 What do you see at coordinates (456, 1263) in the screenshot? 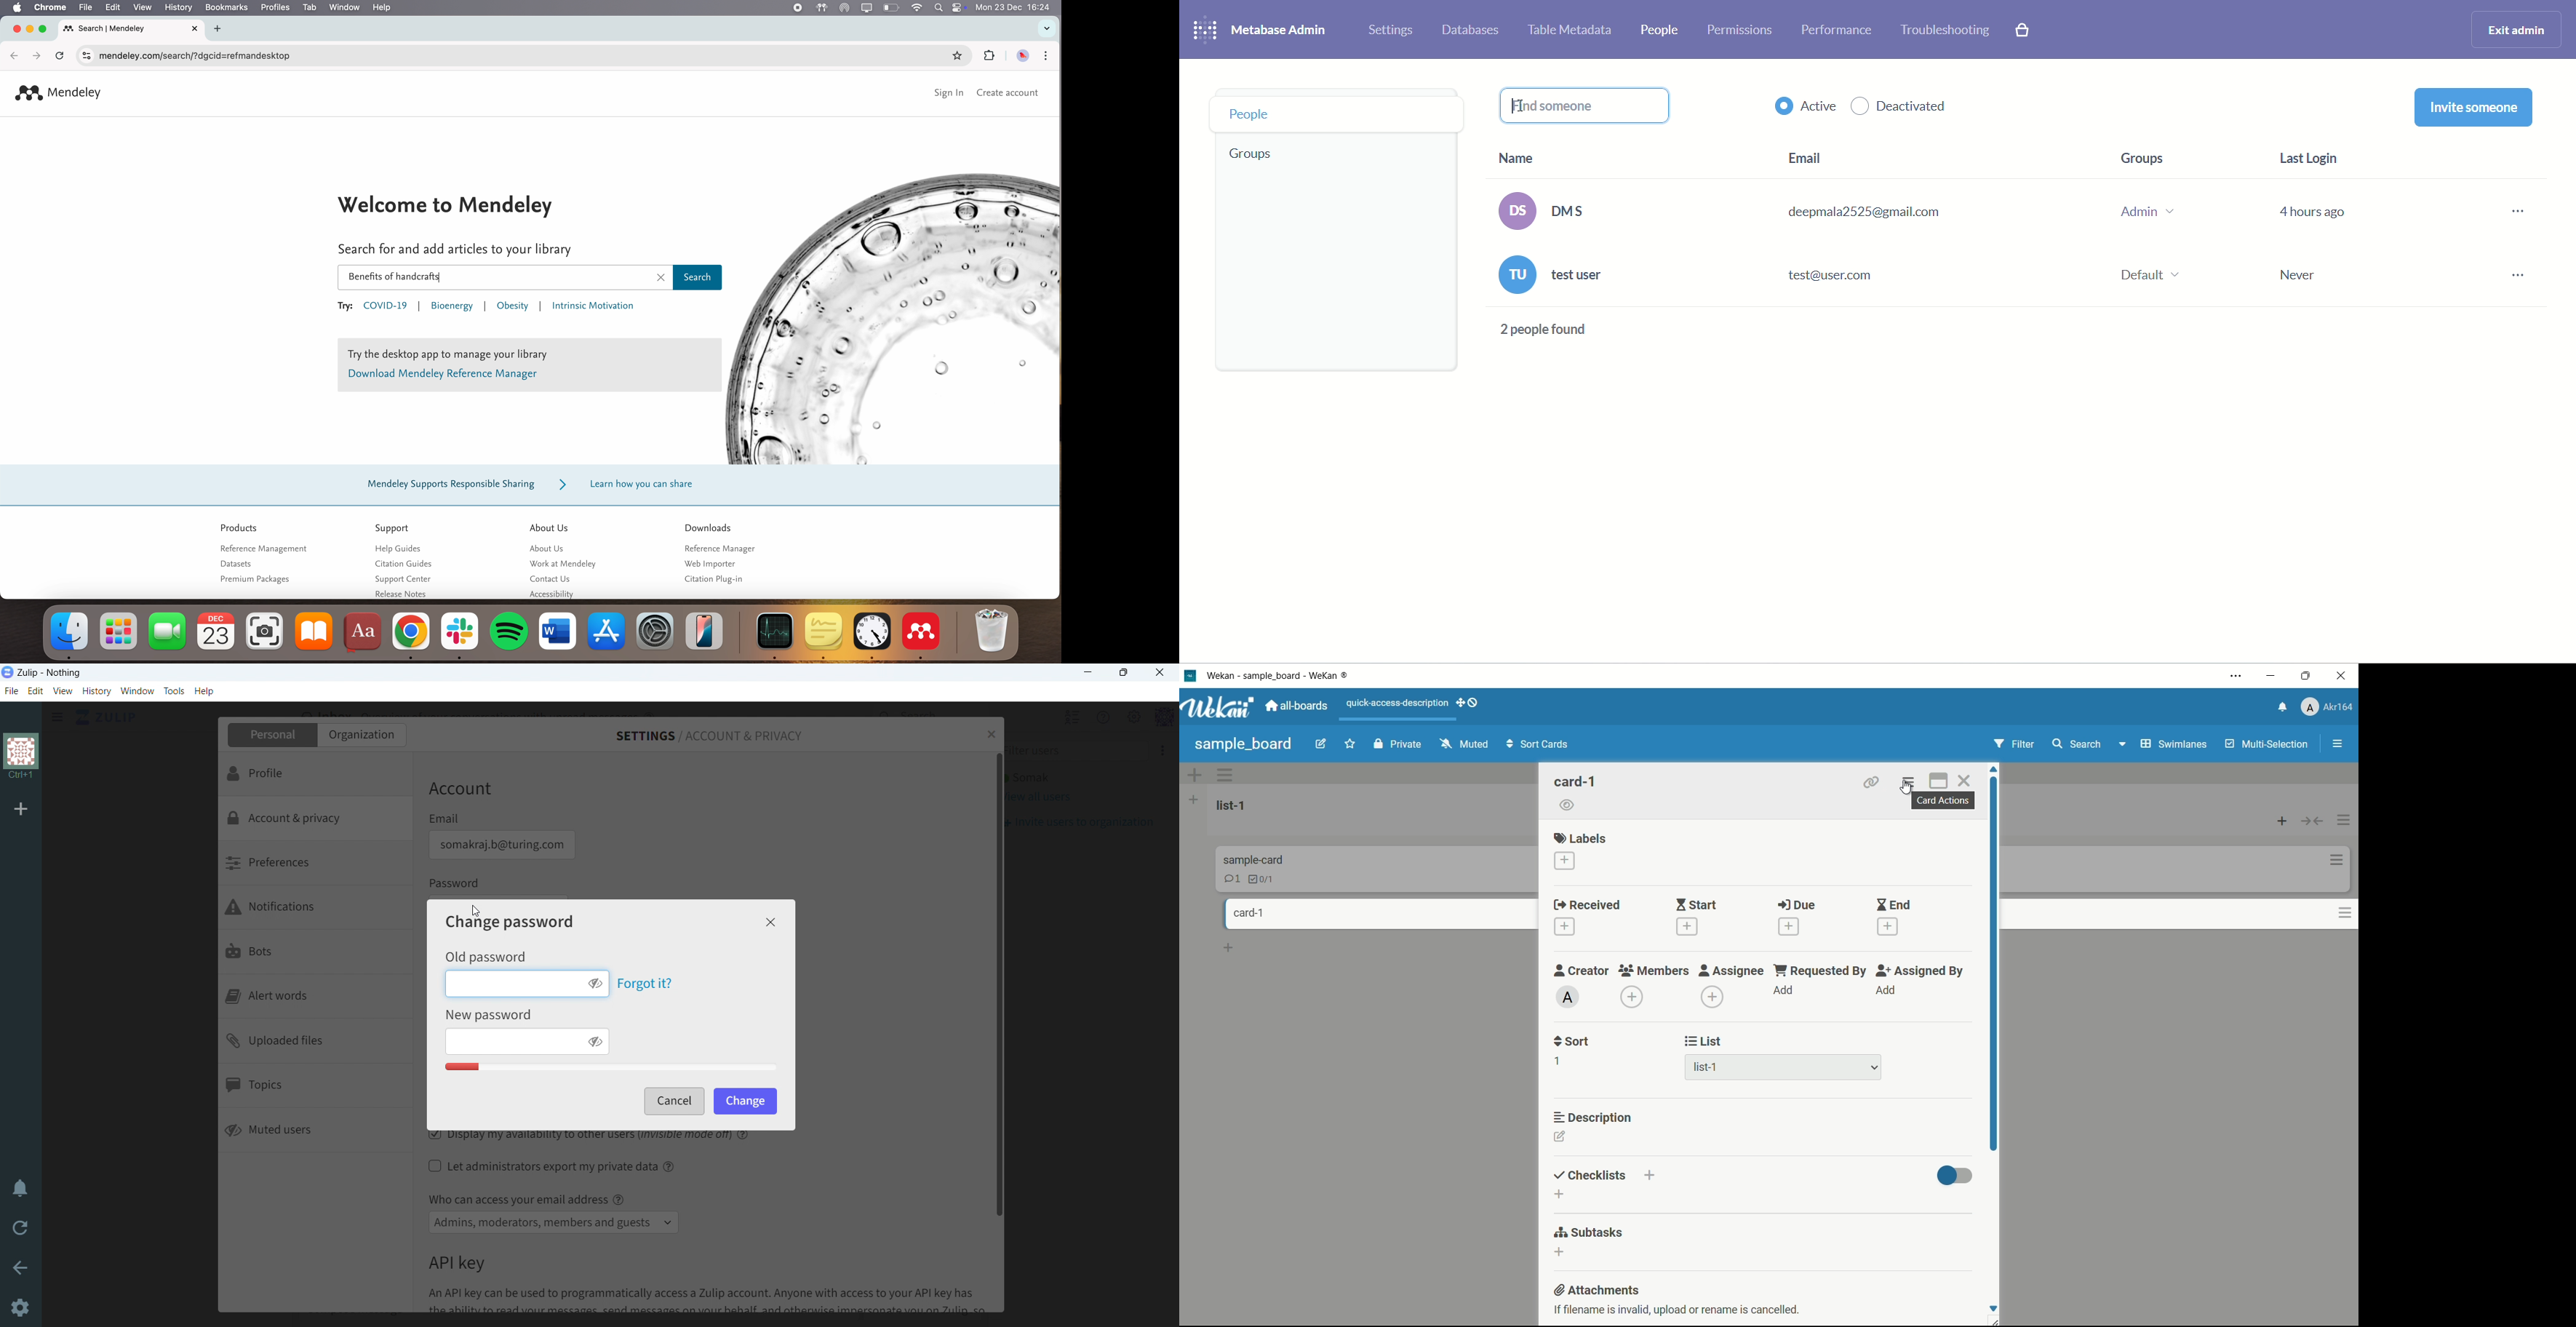
I see `API key` at bounding box center [456, 1263].